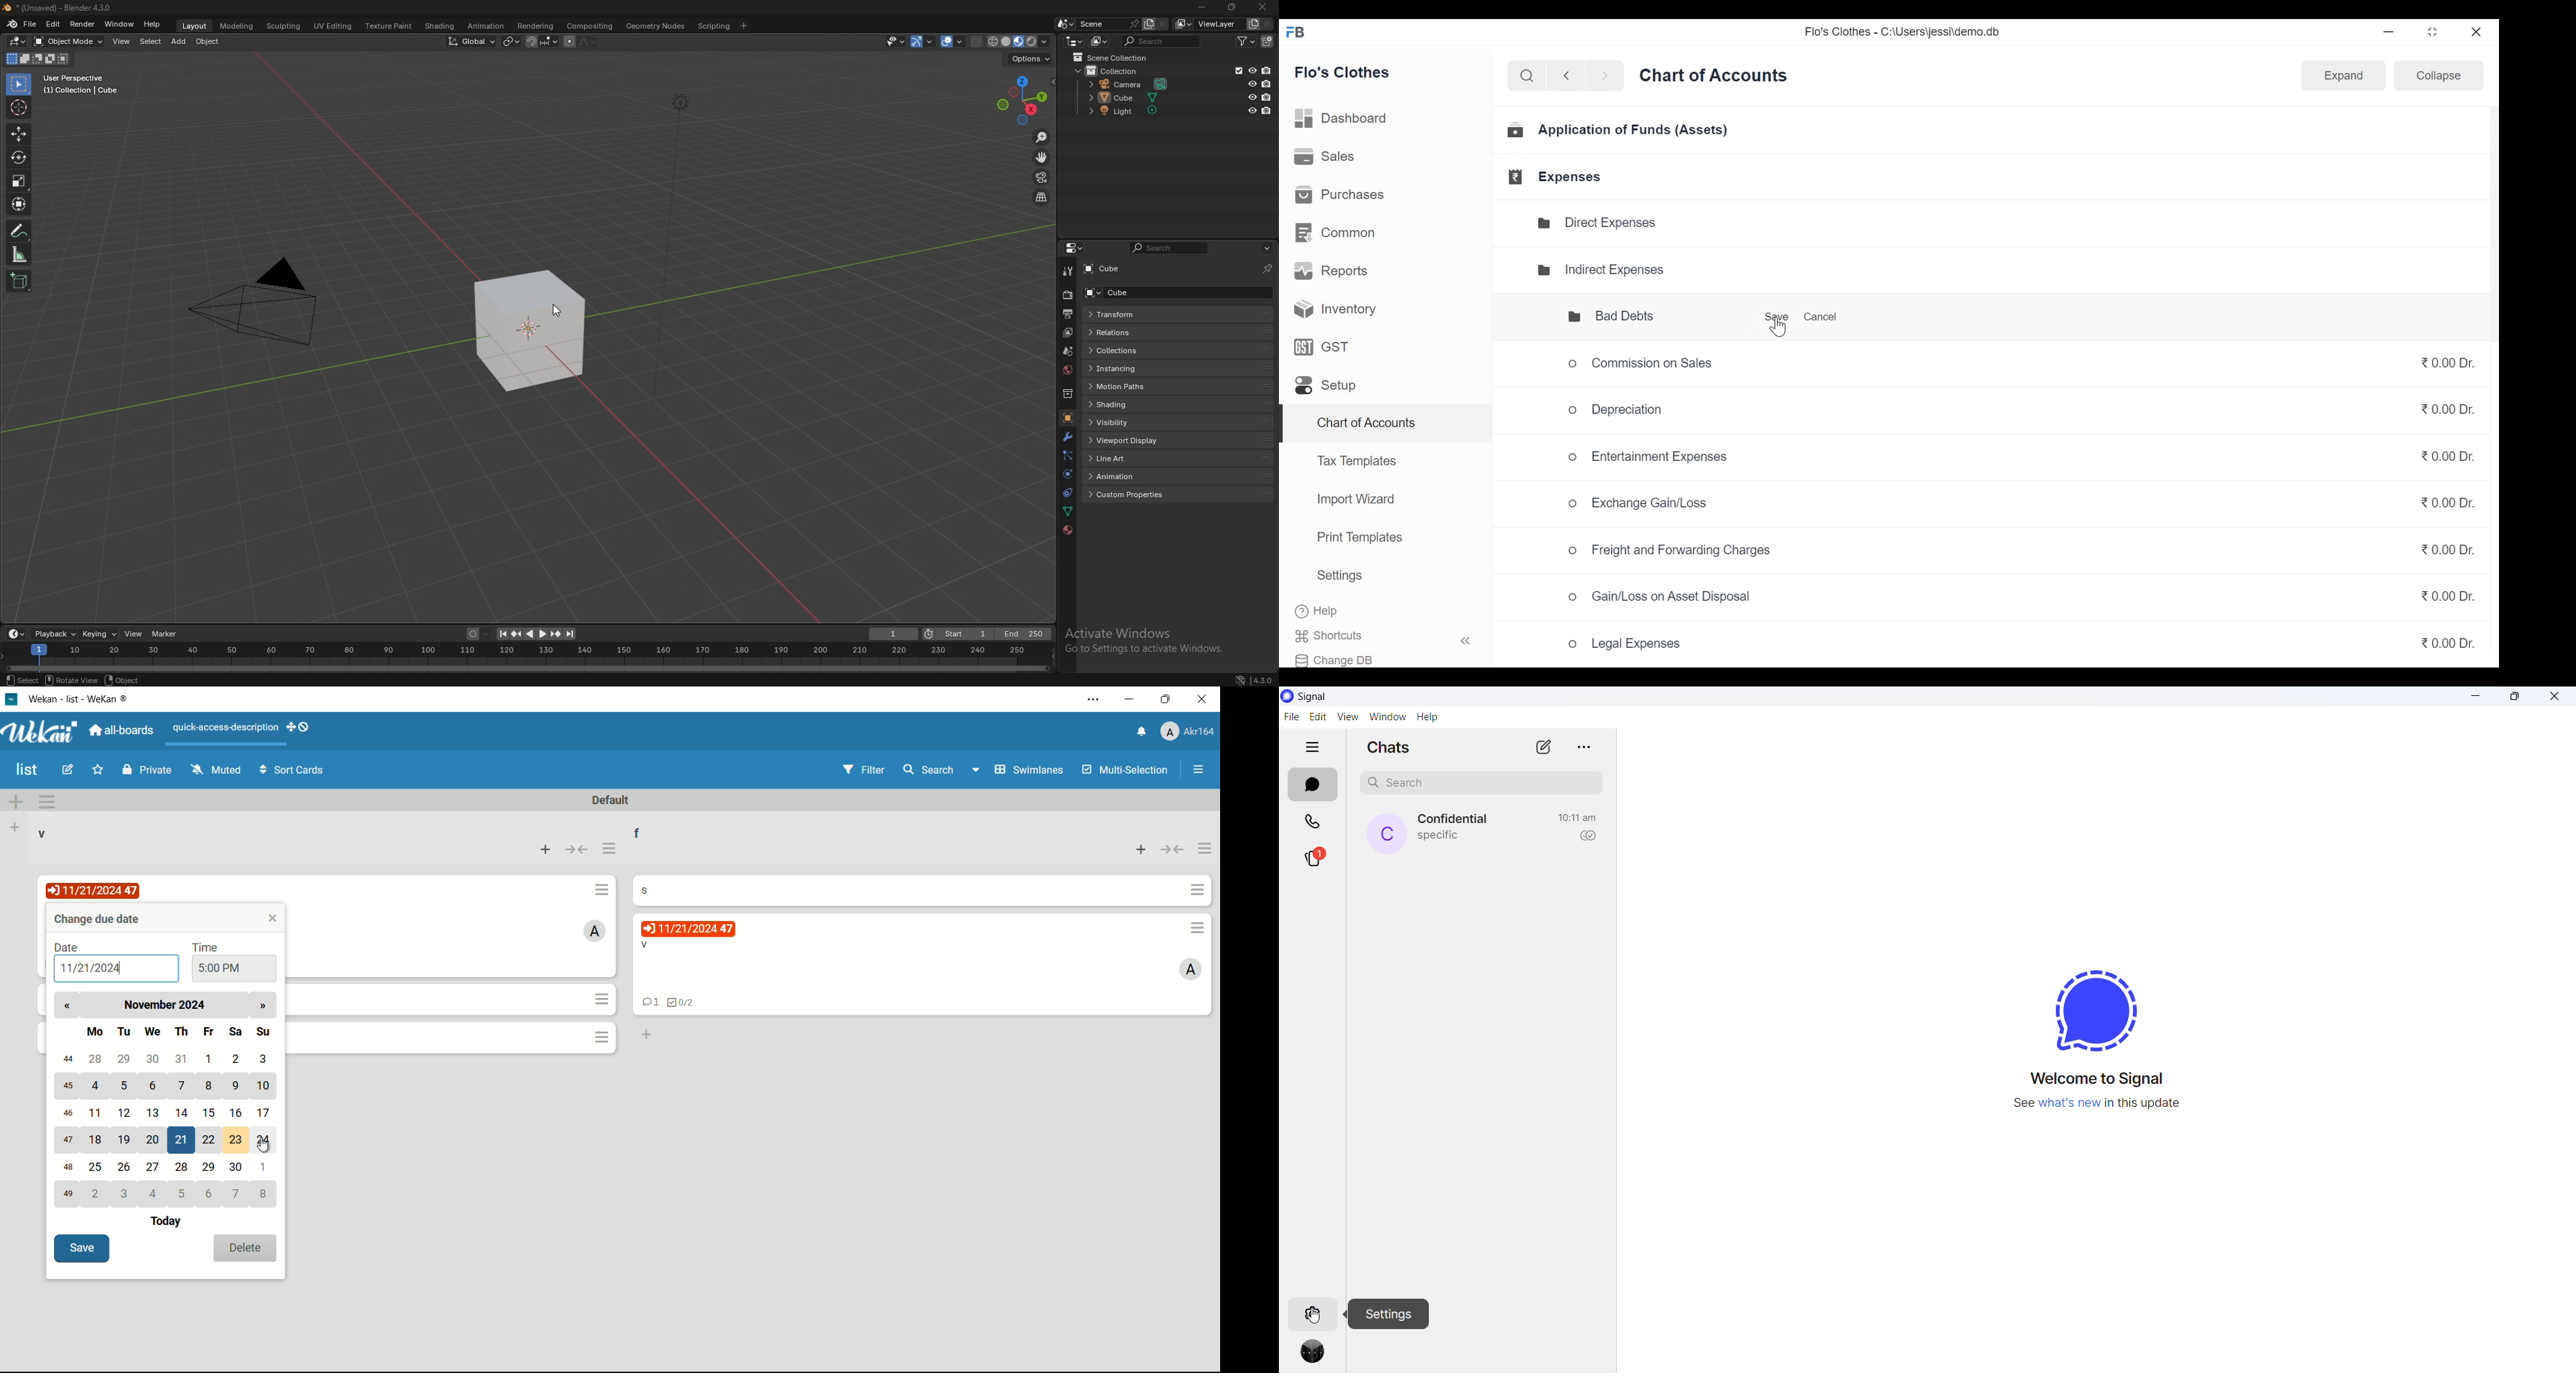 Image resolution: width=2576 pixels, height=1400 pixels. I want to click on tool, so click(1066, 273).